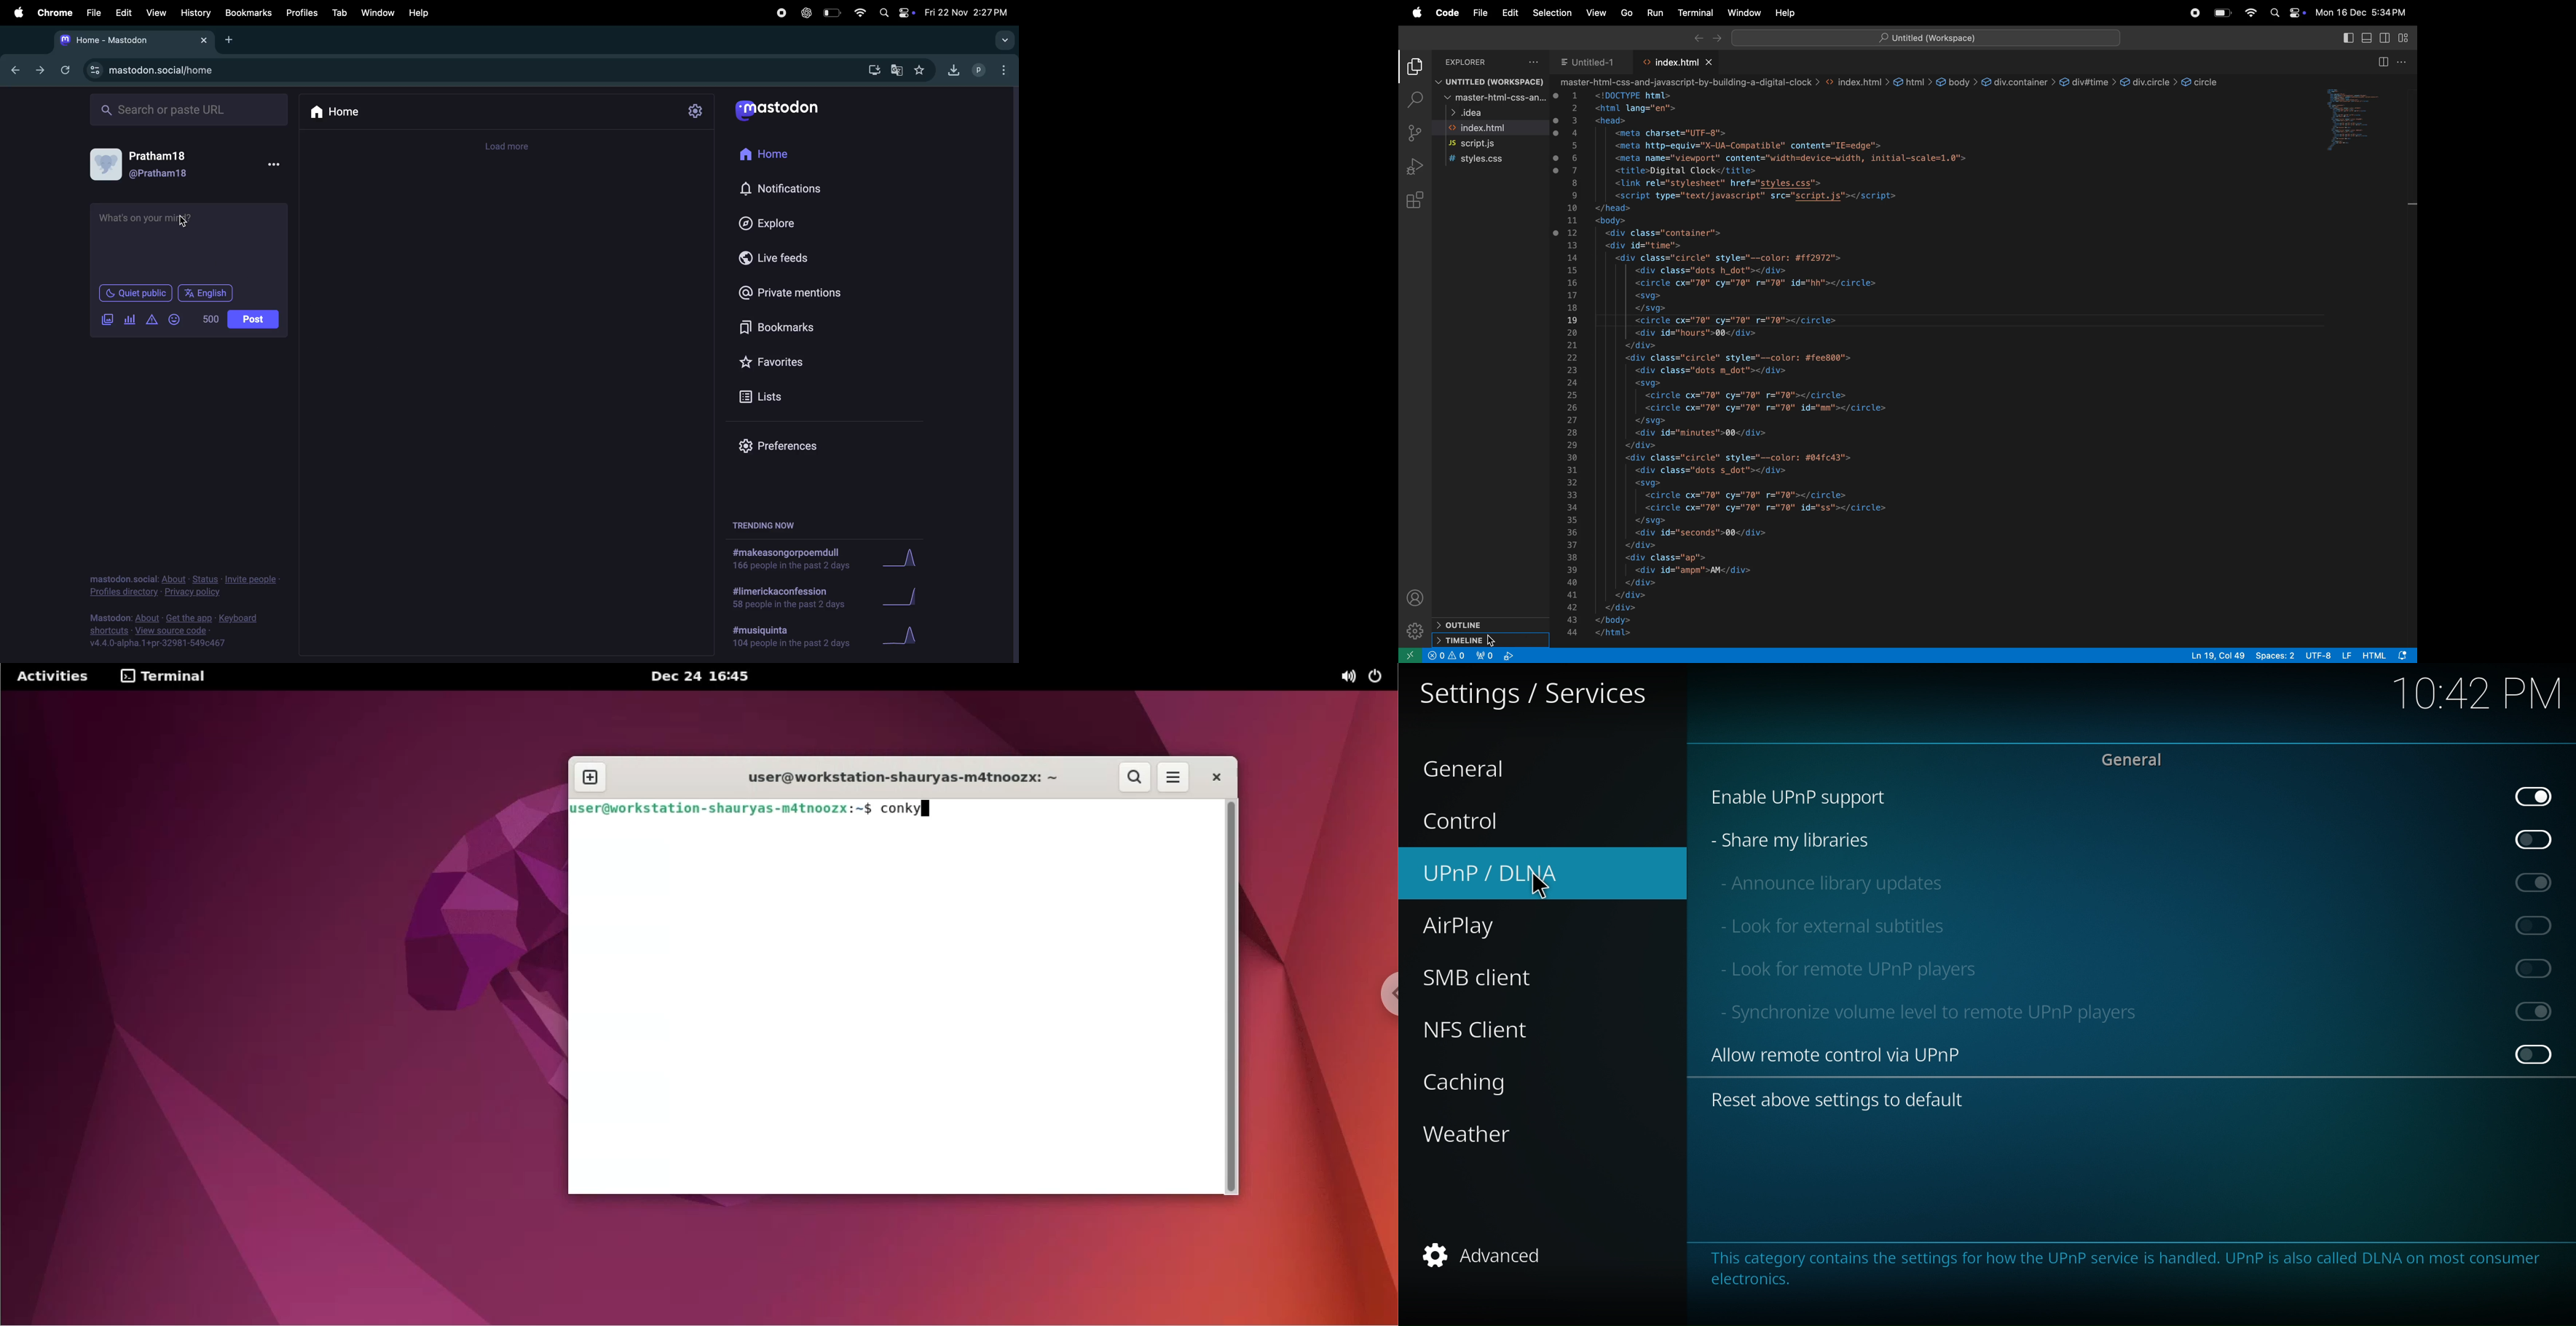 This screenshot has width=2576, height=1344. What do you see at coordinates (2192, 13) in the screenshot?
I see `record` at bounding box center [2192, 13].